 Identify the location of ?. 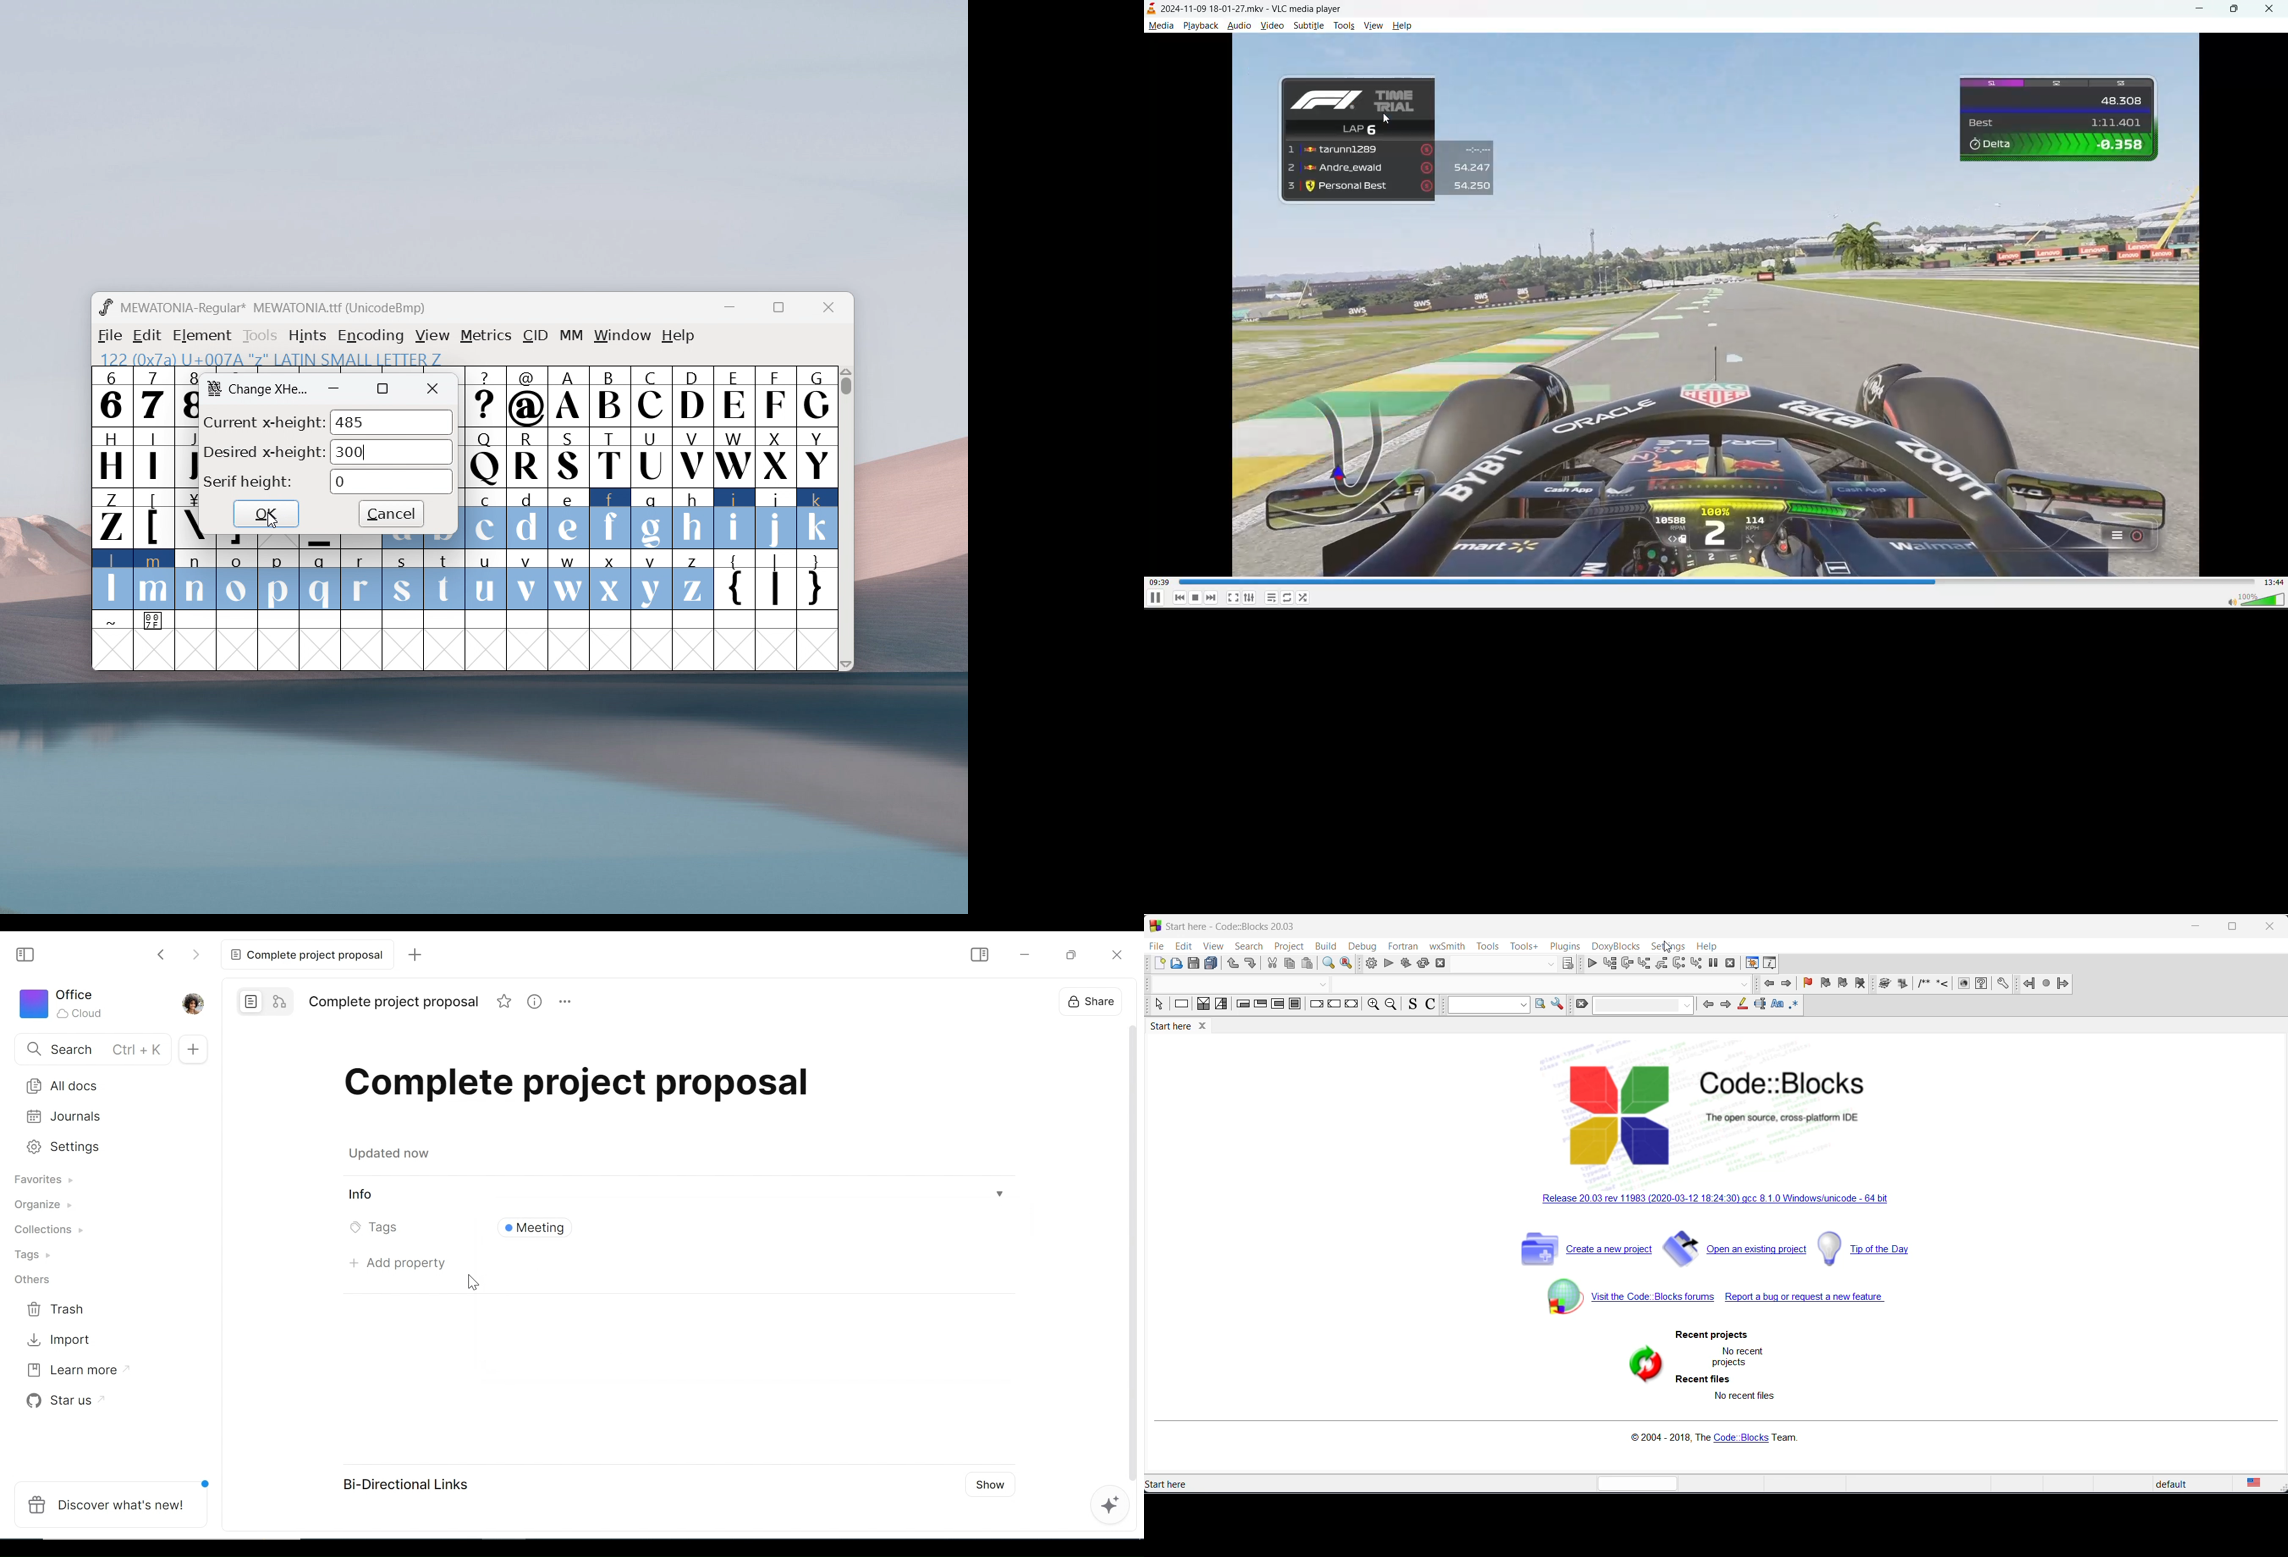
(486, 398).